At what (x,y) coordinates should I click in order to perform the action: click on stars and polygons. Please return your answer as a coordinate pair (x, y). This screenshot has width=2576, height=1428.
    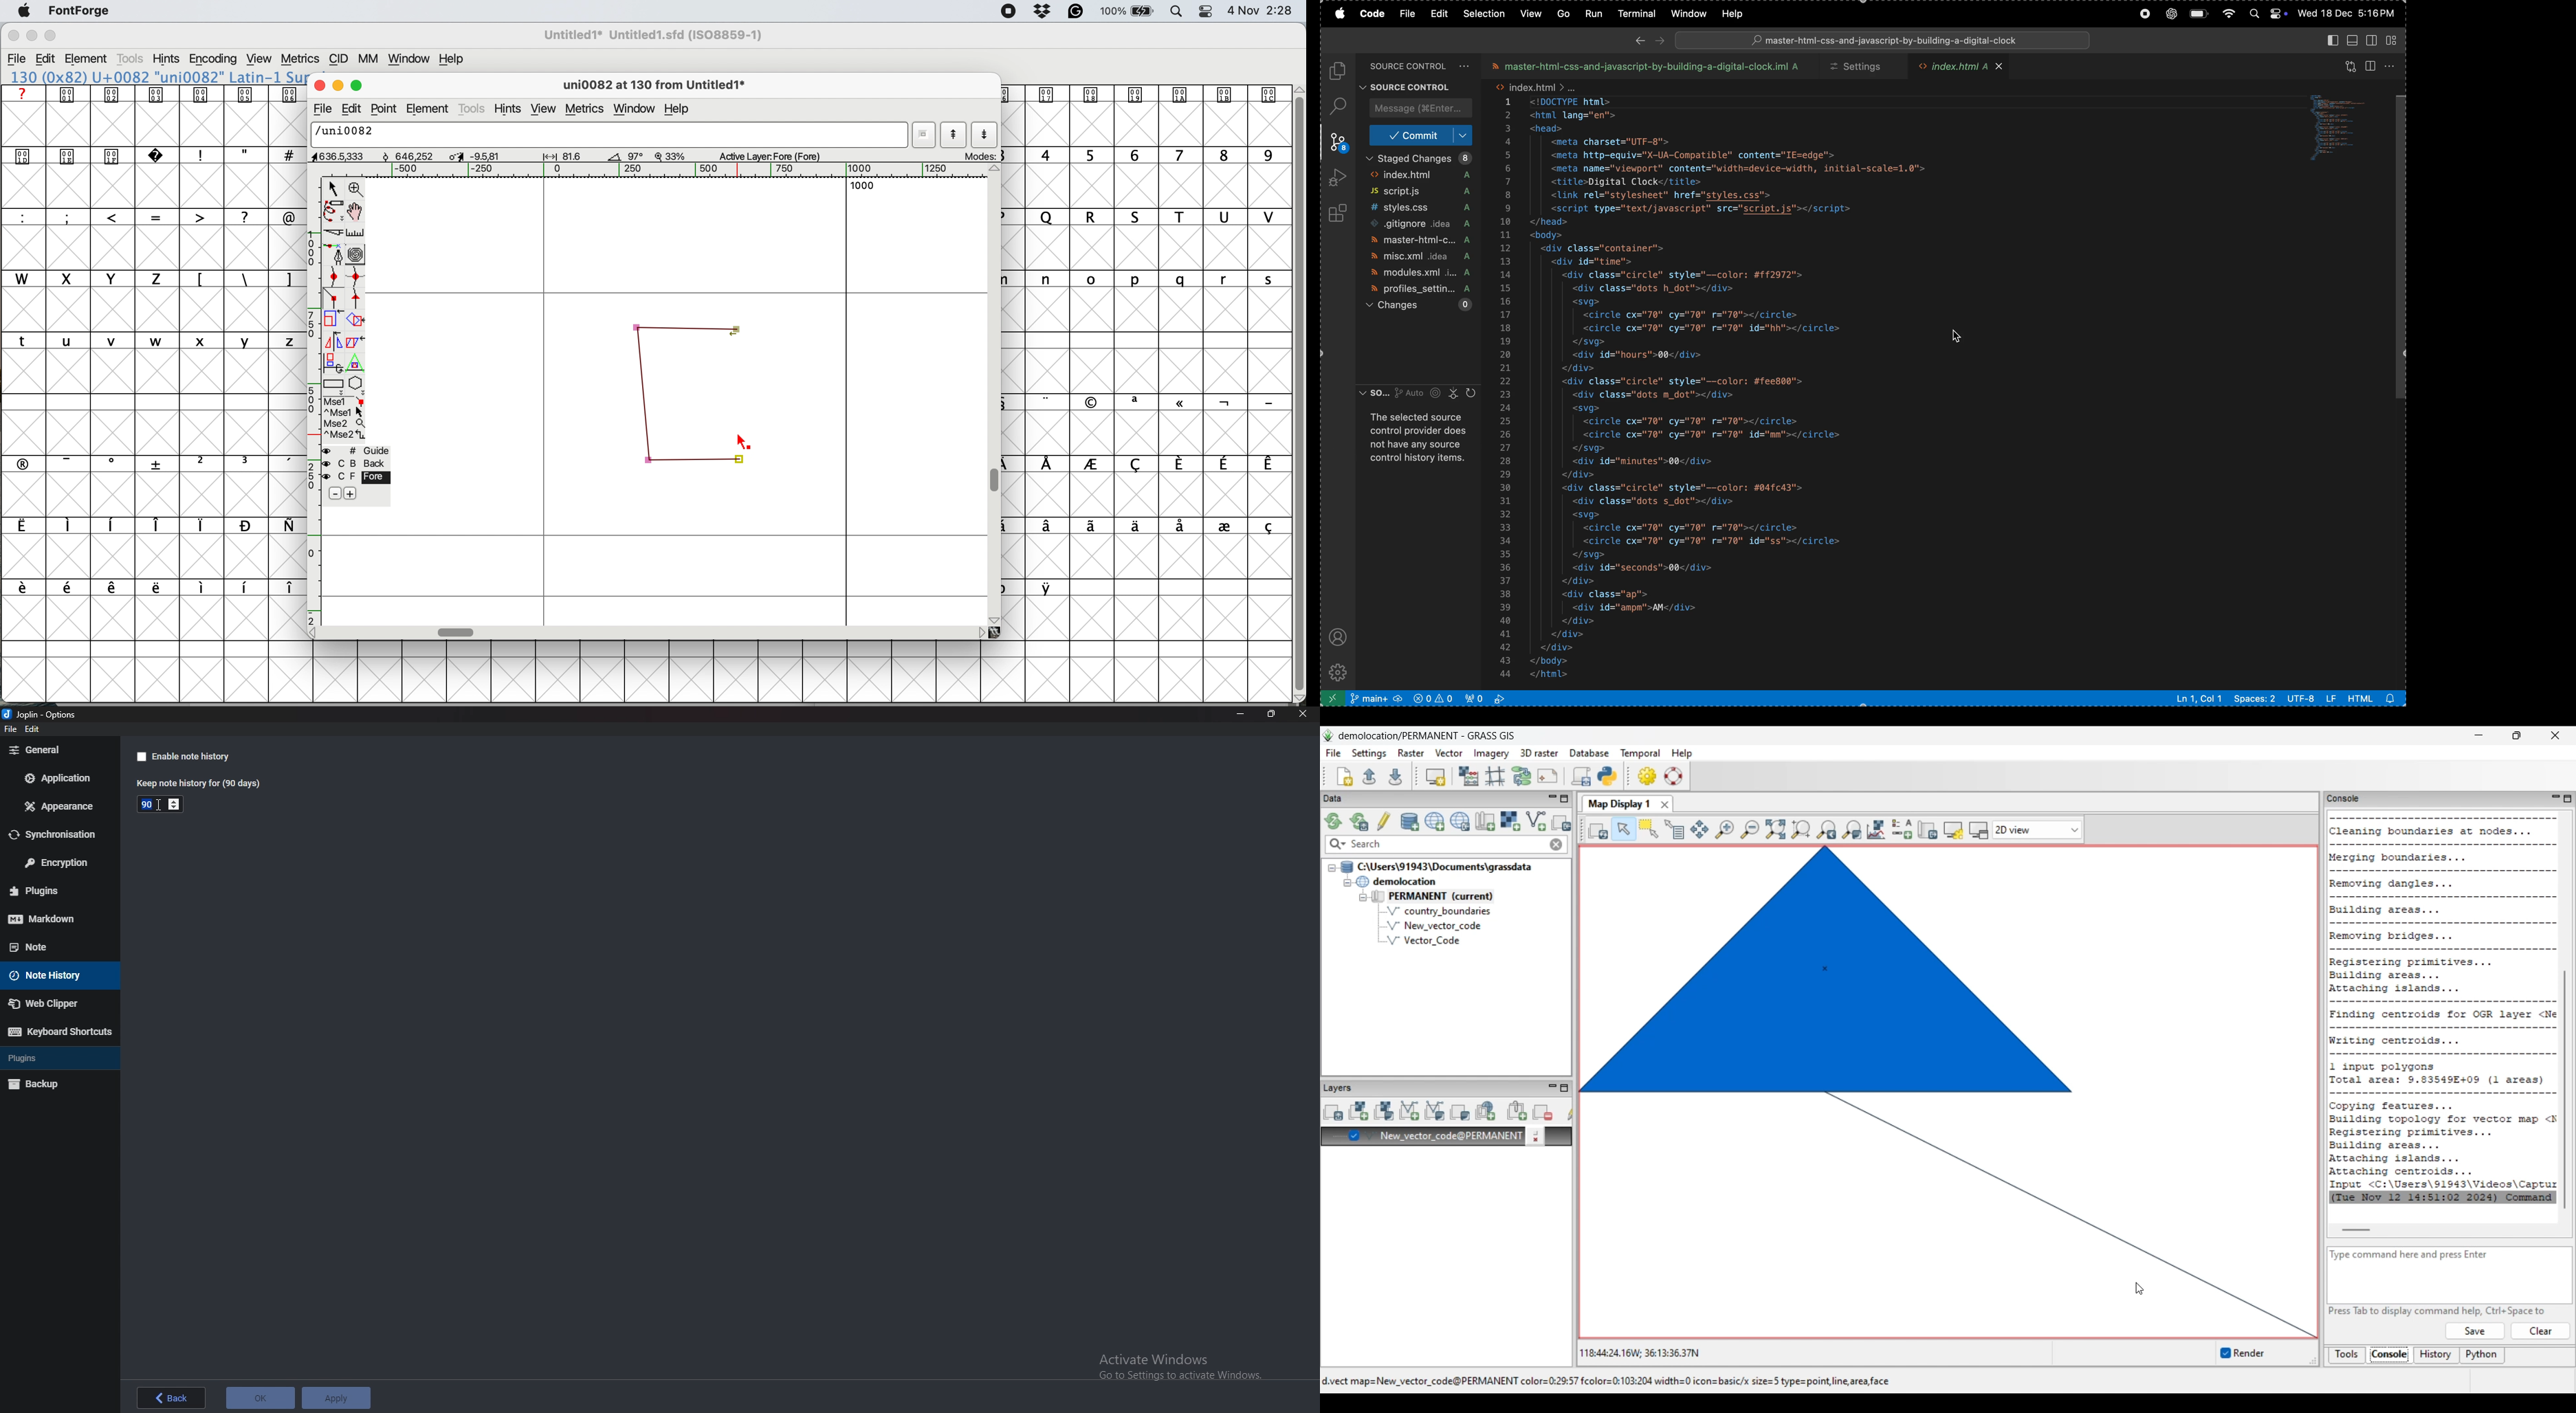
    Looking at the image, I should click on (357, 385).